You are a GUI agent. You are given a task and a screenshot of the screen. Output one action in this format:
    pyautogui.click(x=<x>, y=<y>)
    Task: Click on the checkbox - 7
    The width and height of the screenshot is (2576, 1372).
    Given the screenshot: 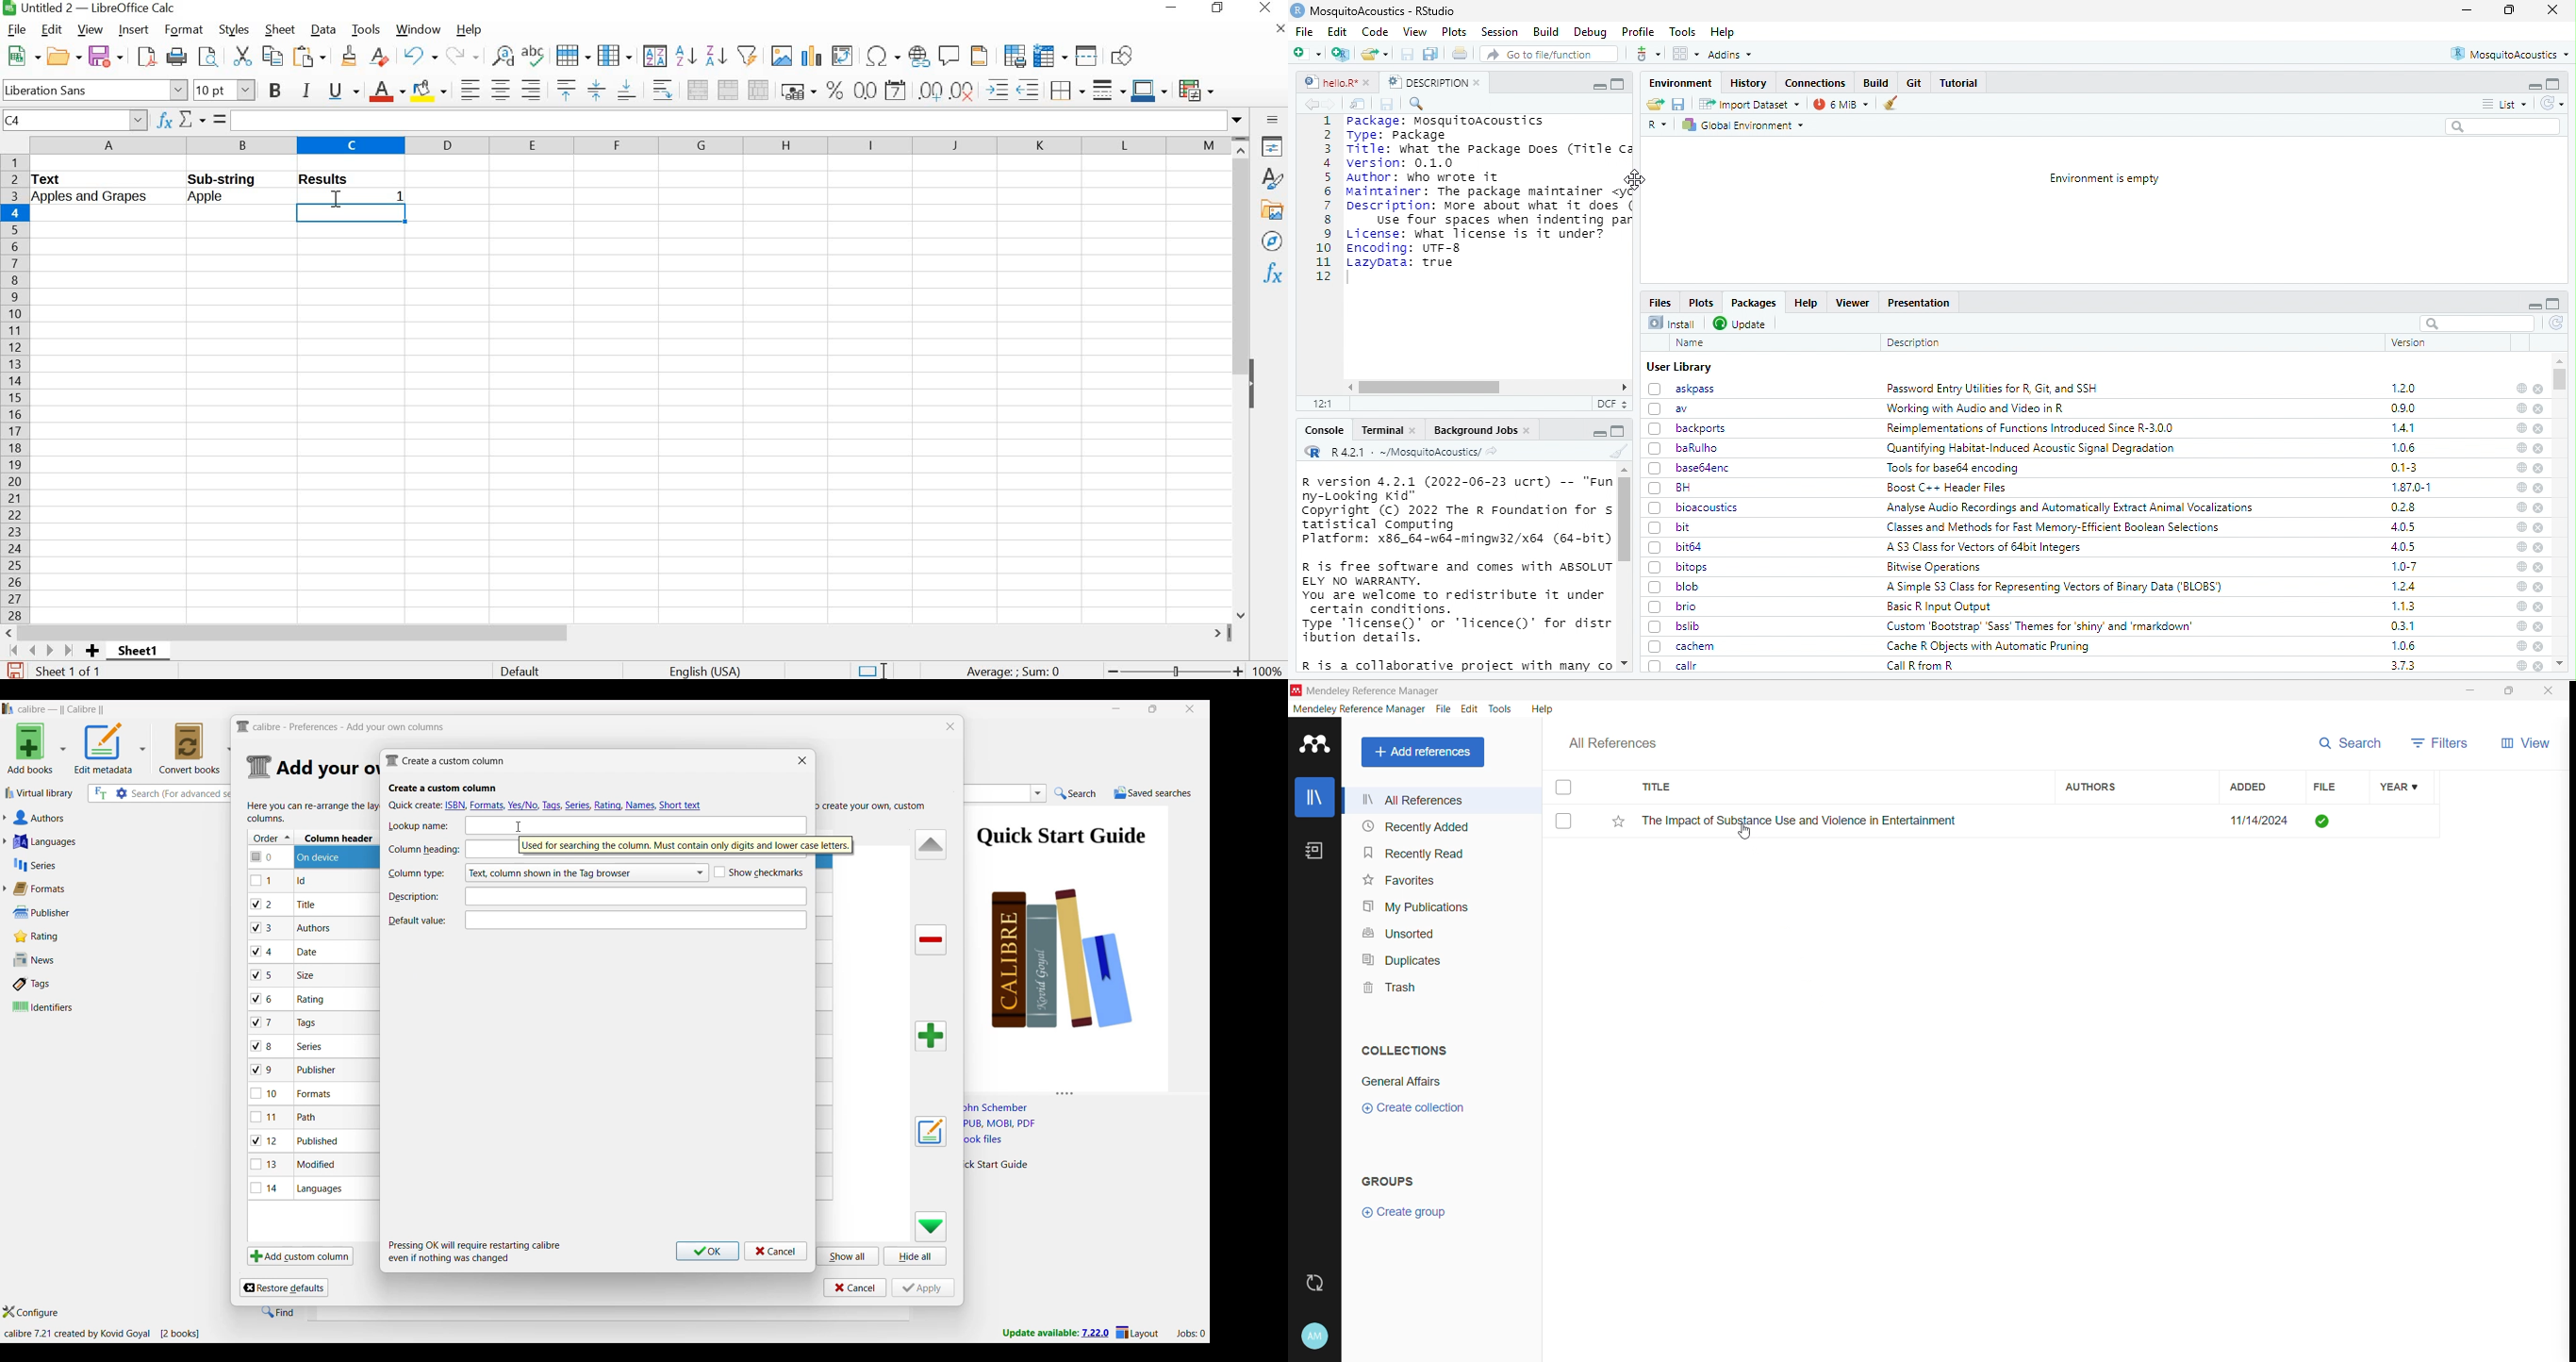 What is the action you would take?
    pyautogui.click(x=263, y=1022)
    